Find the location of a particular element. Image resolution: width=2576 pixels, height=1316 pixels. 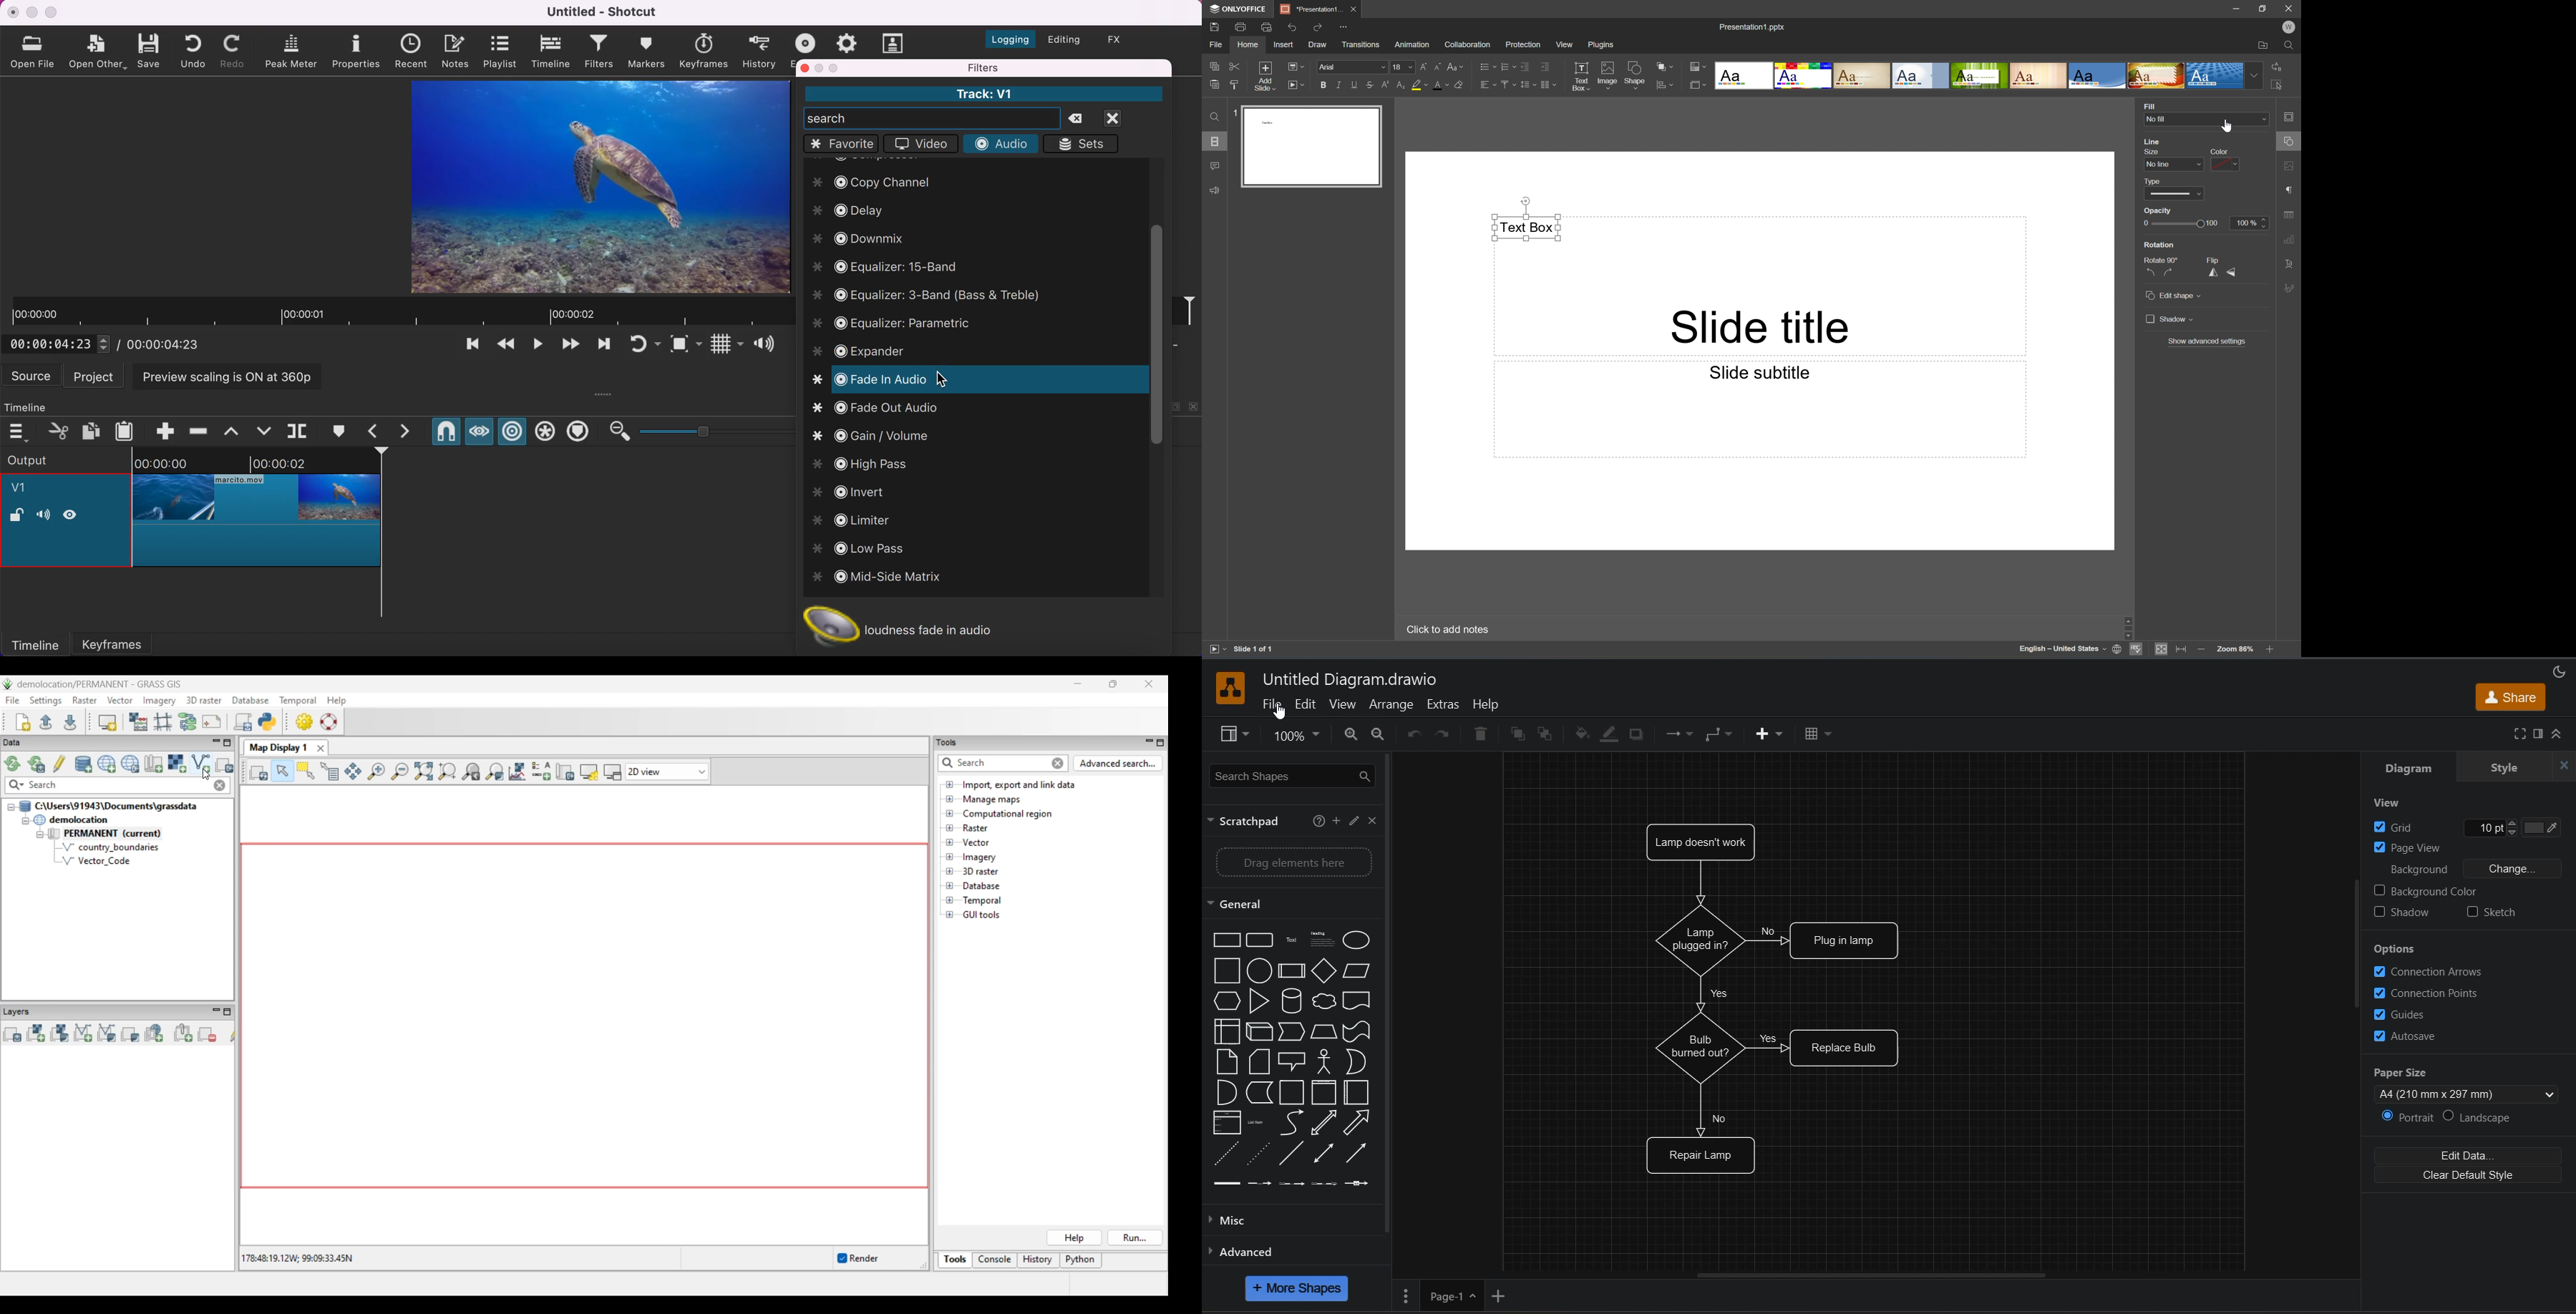

advanced is located at coordinates (1253, 1253).